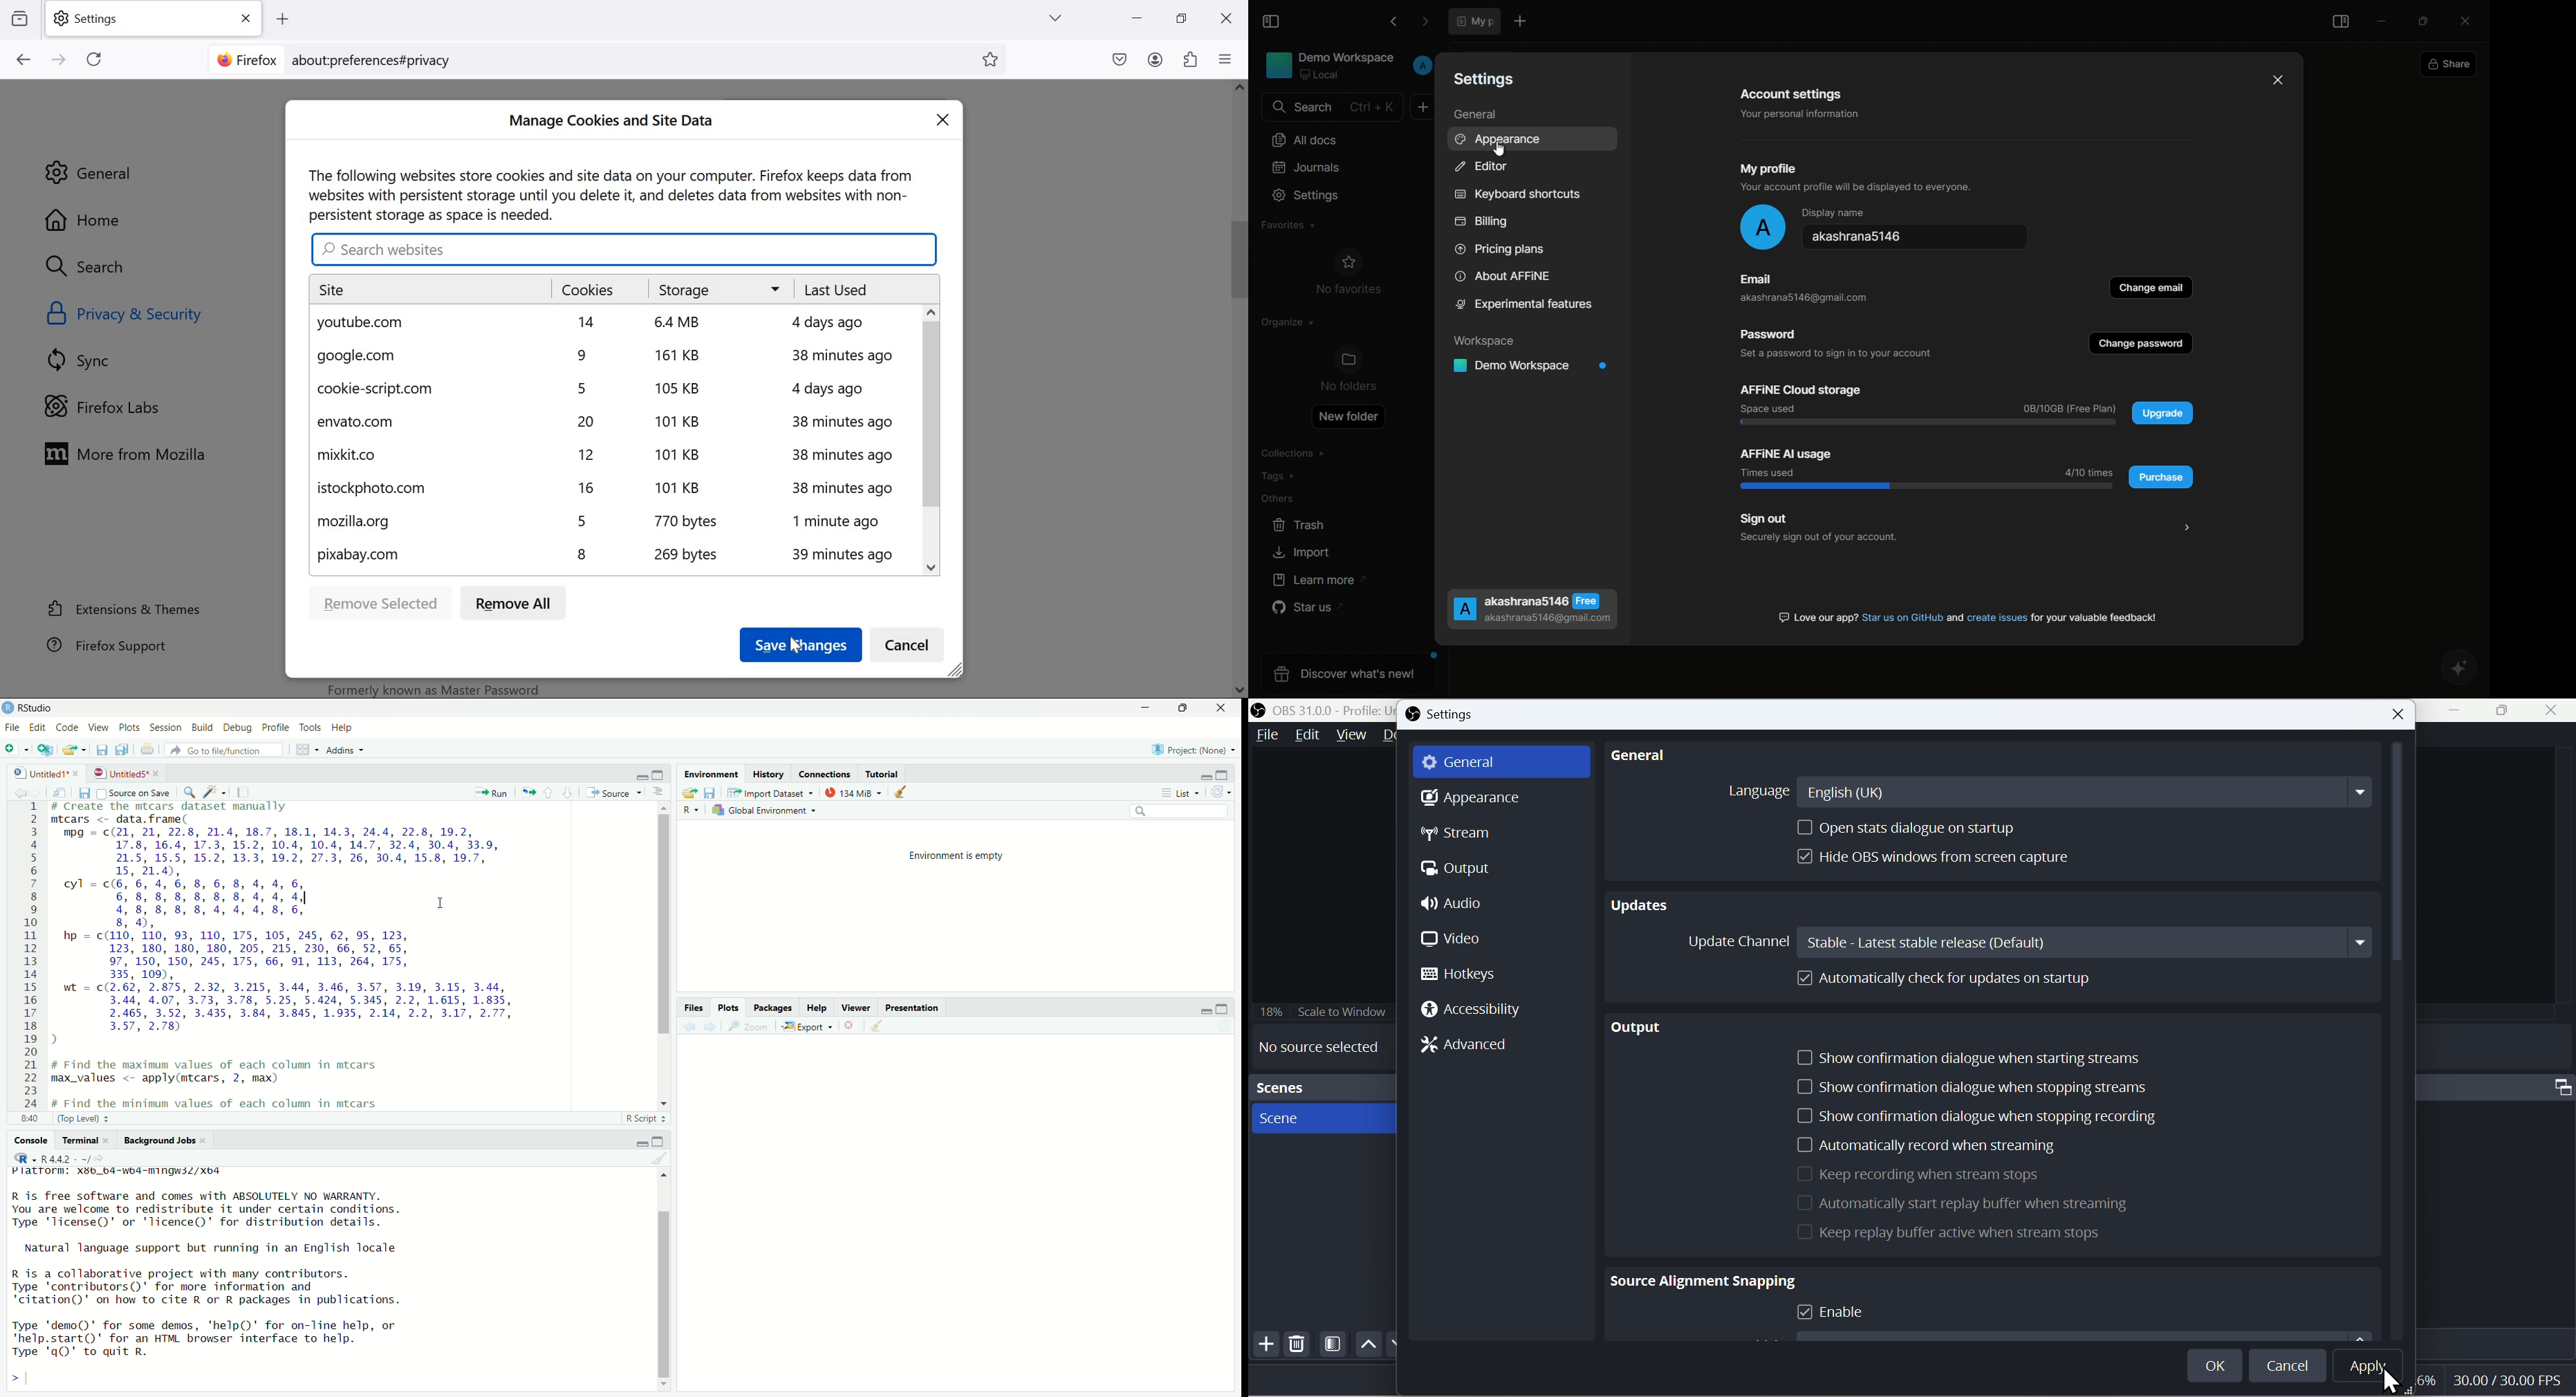 This screenshot has width=2576, height=1400. I want to click on reload, so click(94, 59).